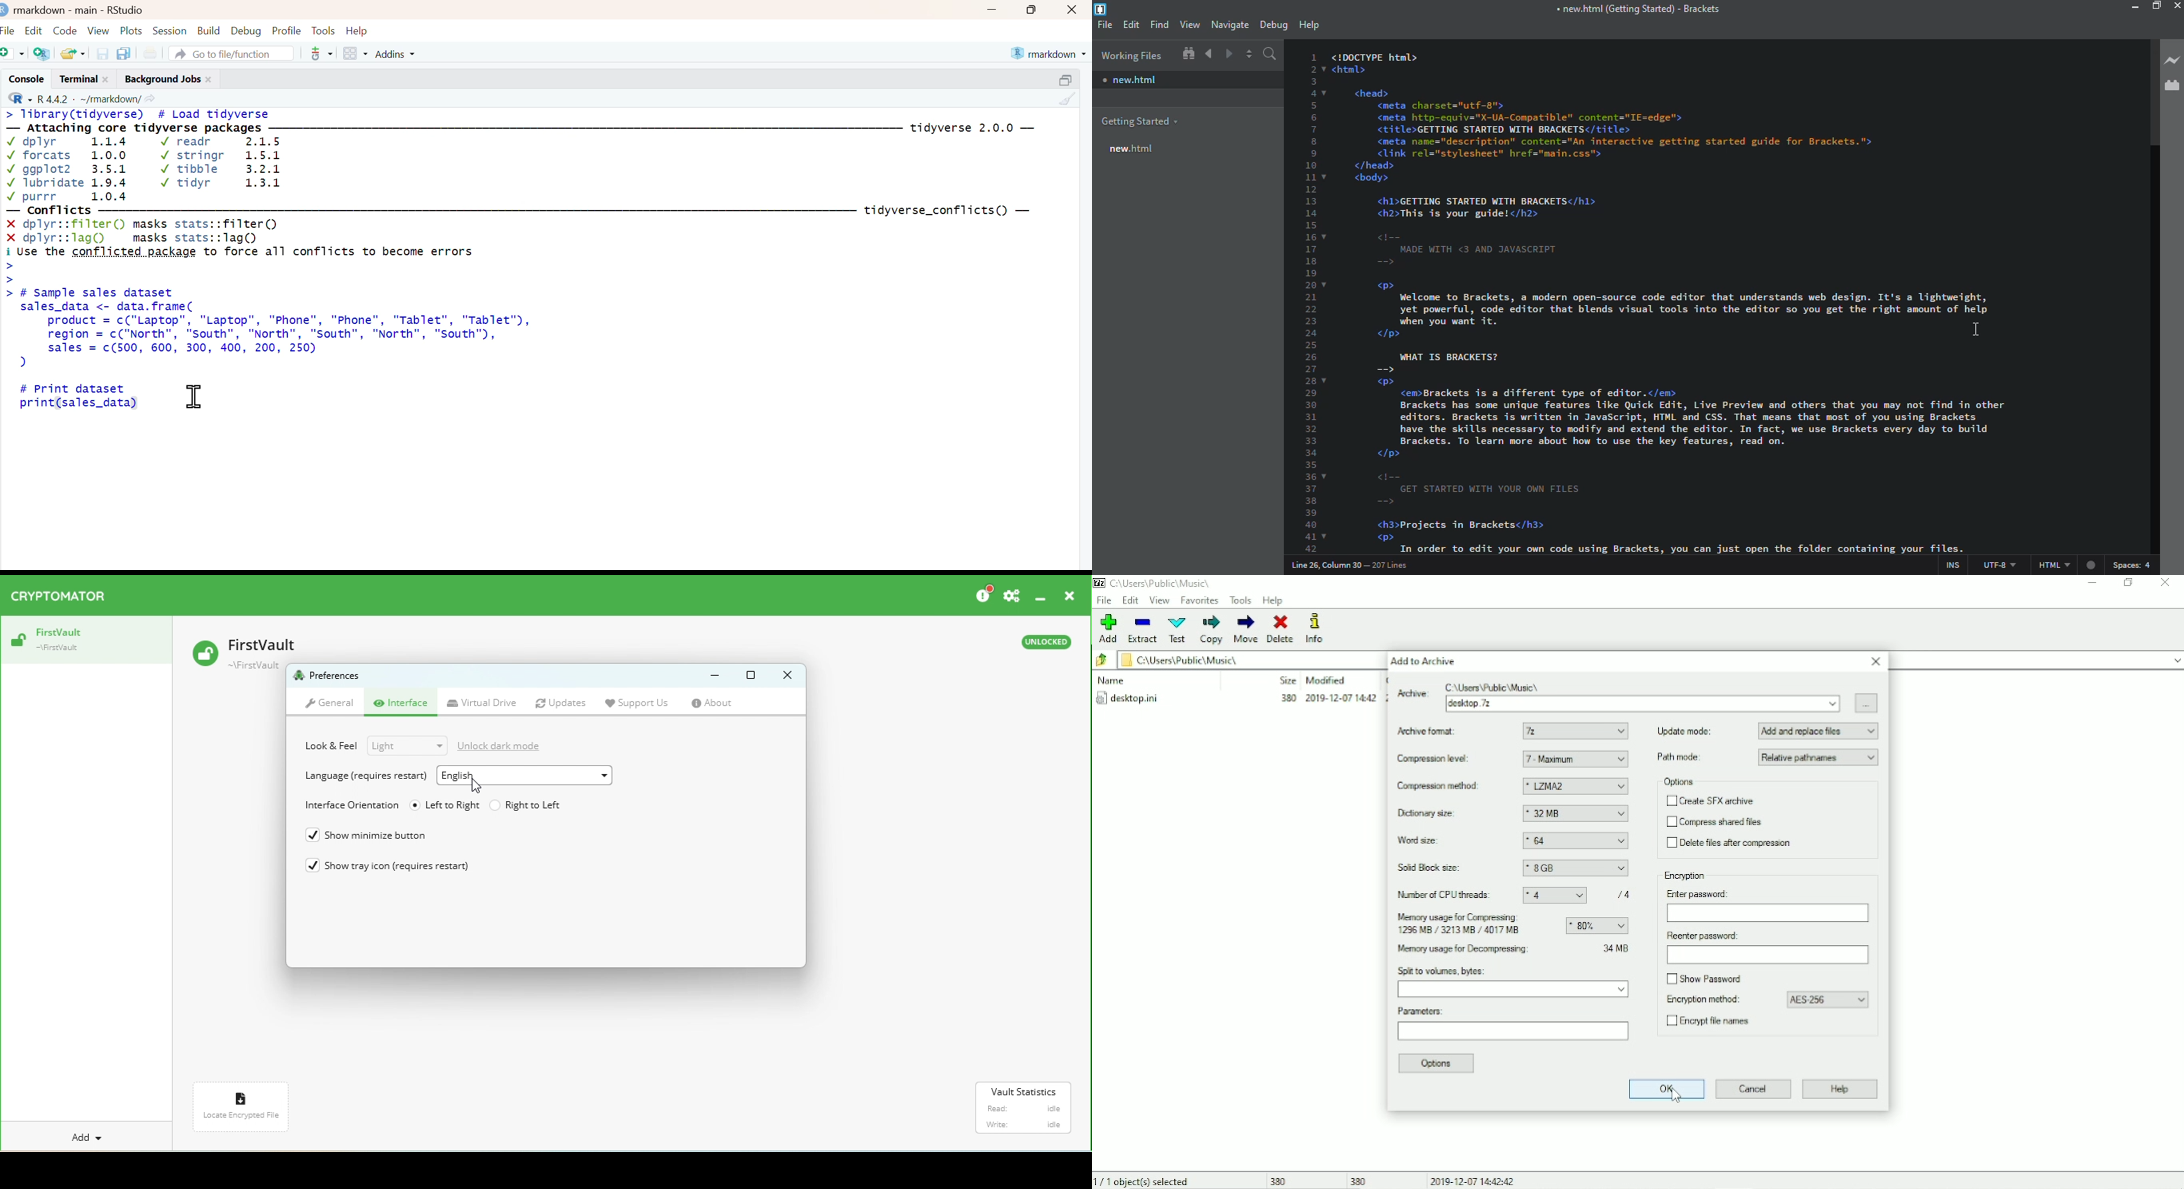  I want to click on close, so click(1074, 9).